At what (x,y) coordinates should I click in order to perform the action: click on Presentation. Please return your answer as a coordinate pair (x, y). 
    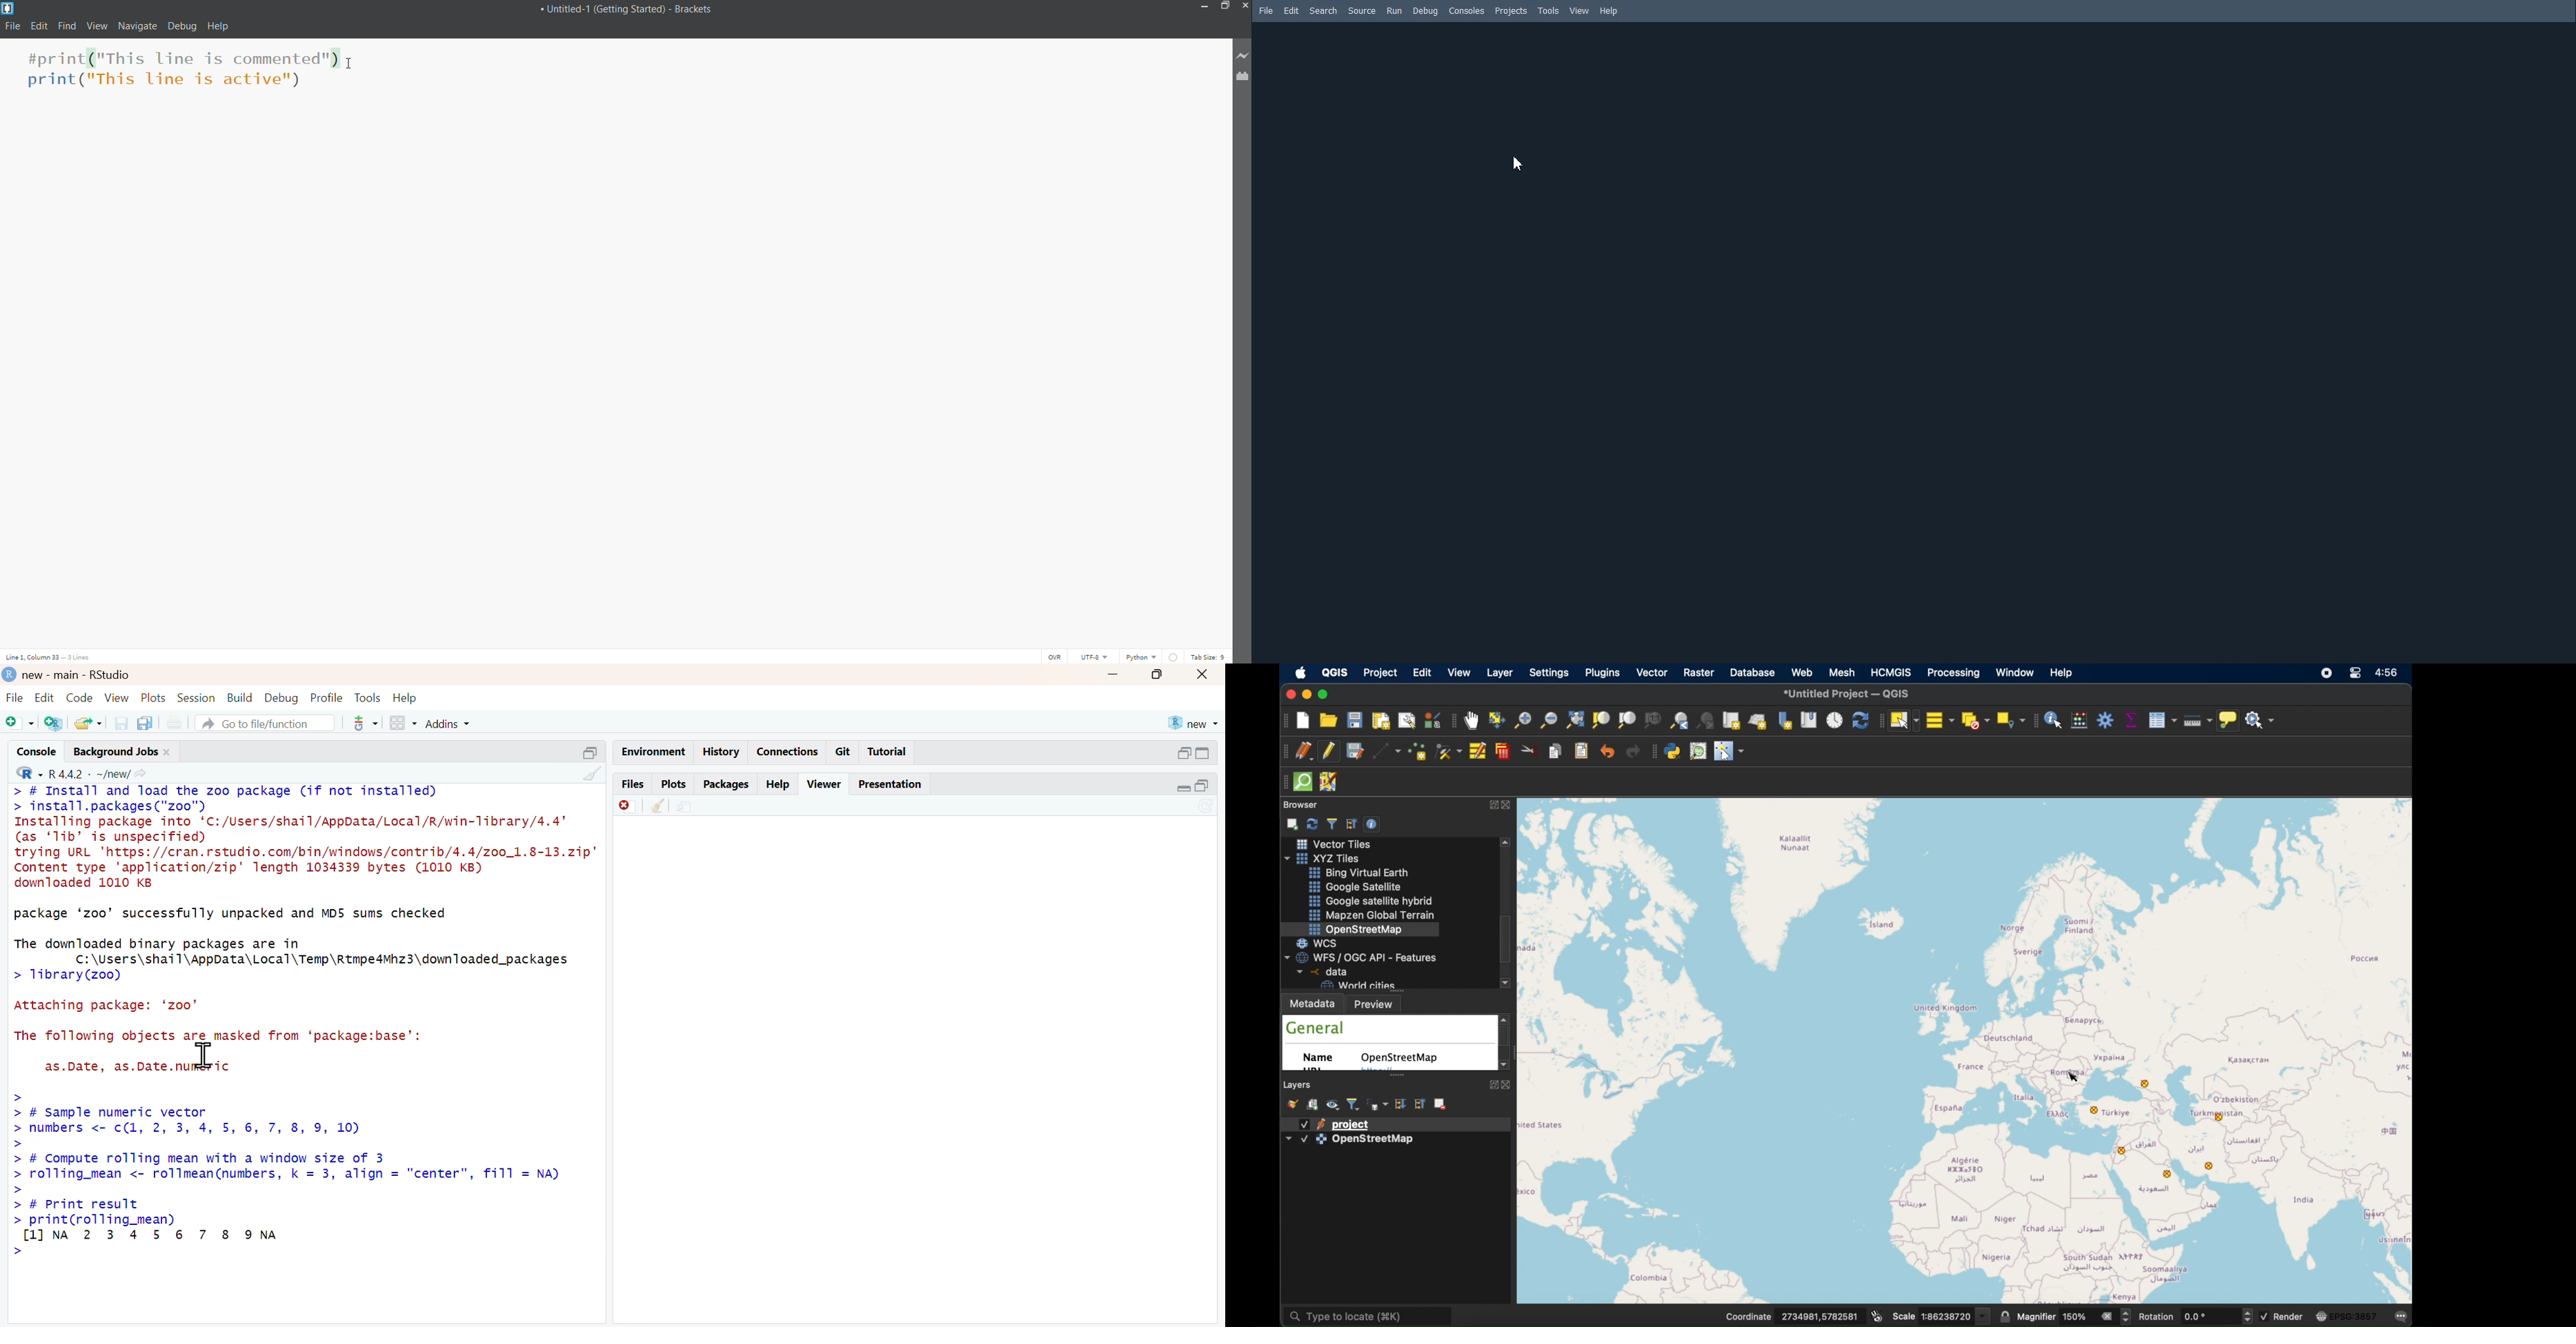
    Looking at the image, I should click on (890, 785).